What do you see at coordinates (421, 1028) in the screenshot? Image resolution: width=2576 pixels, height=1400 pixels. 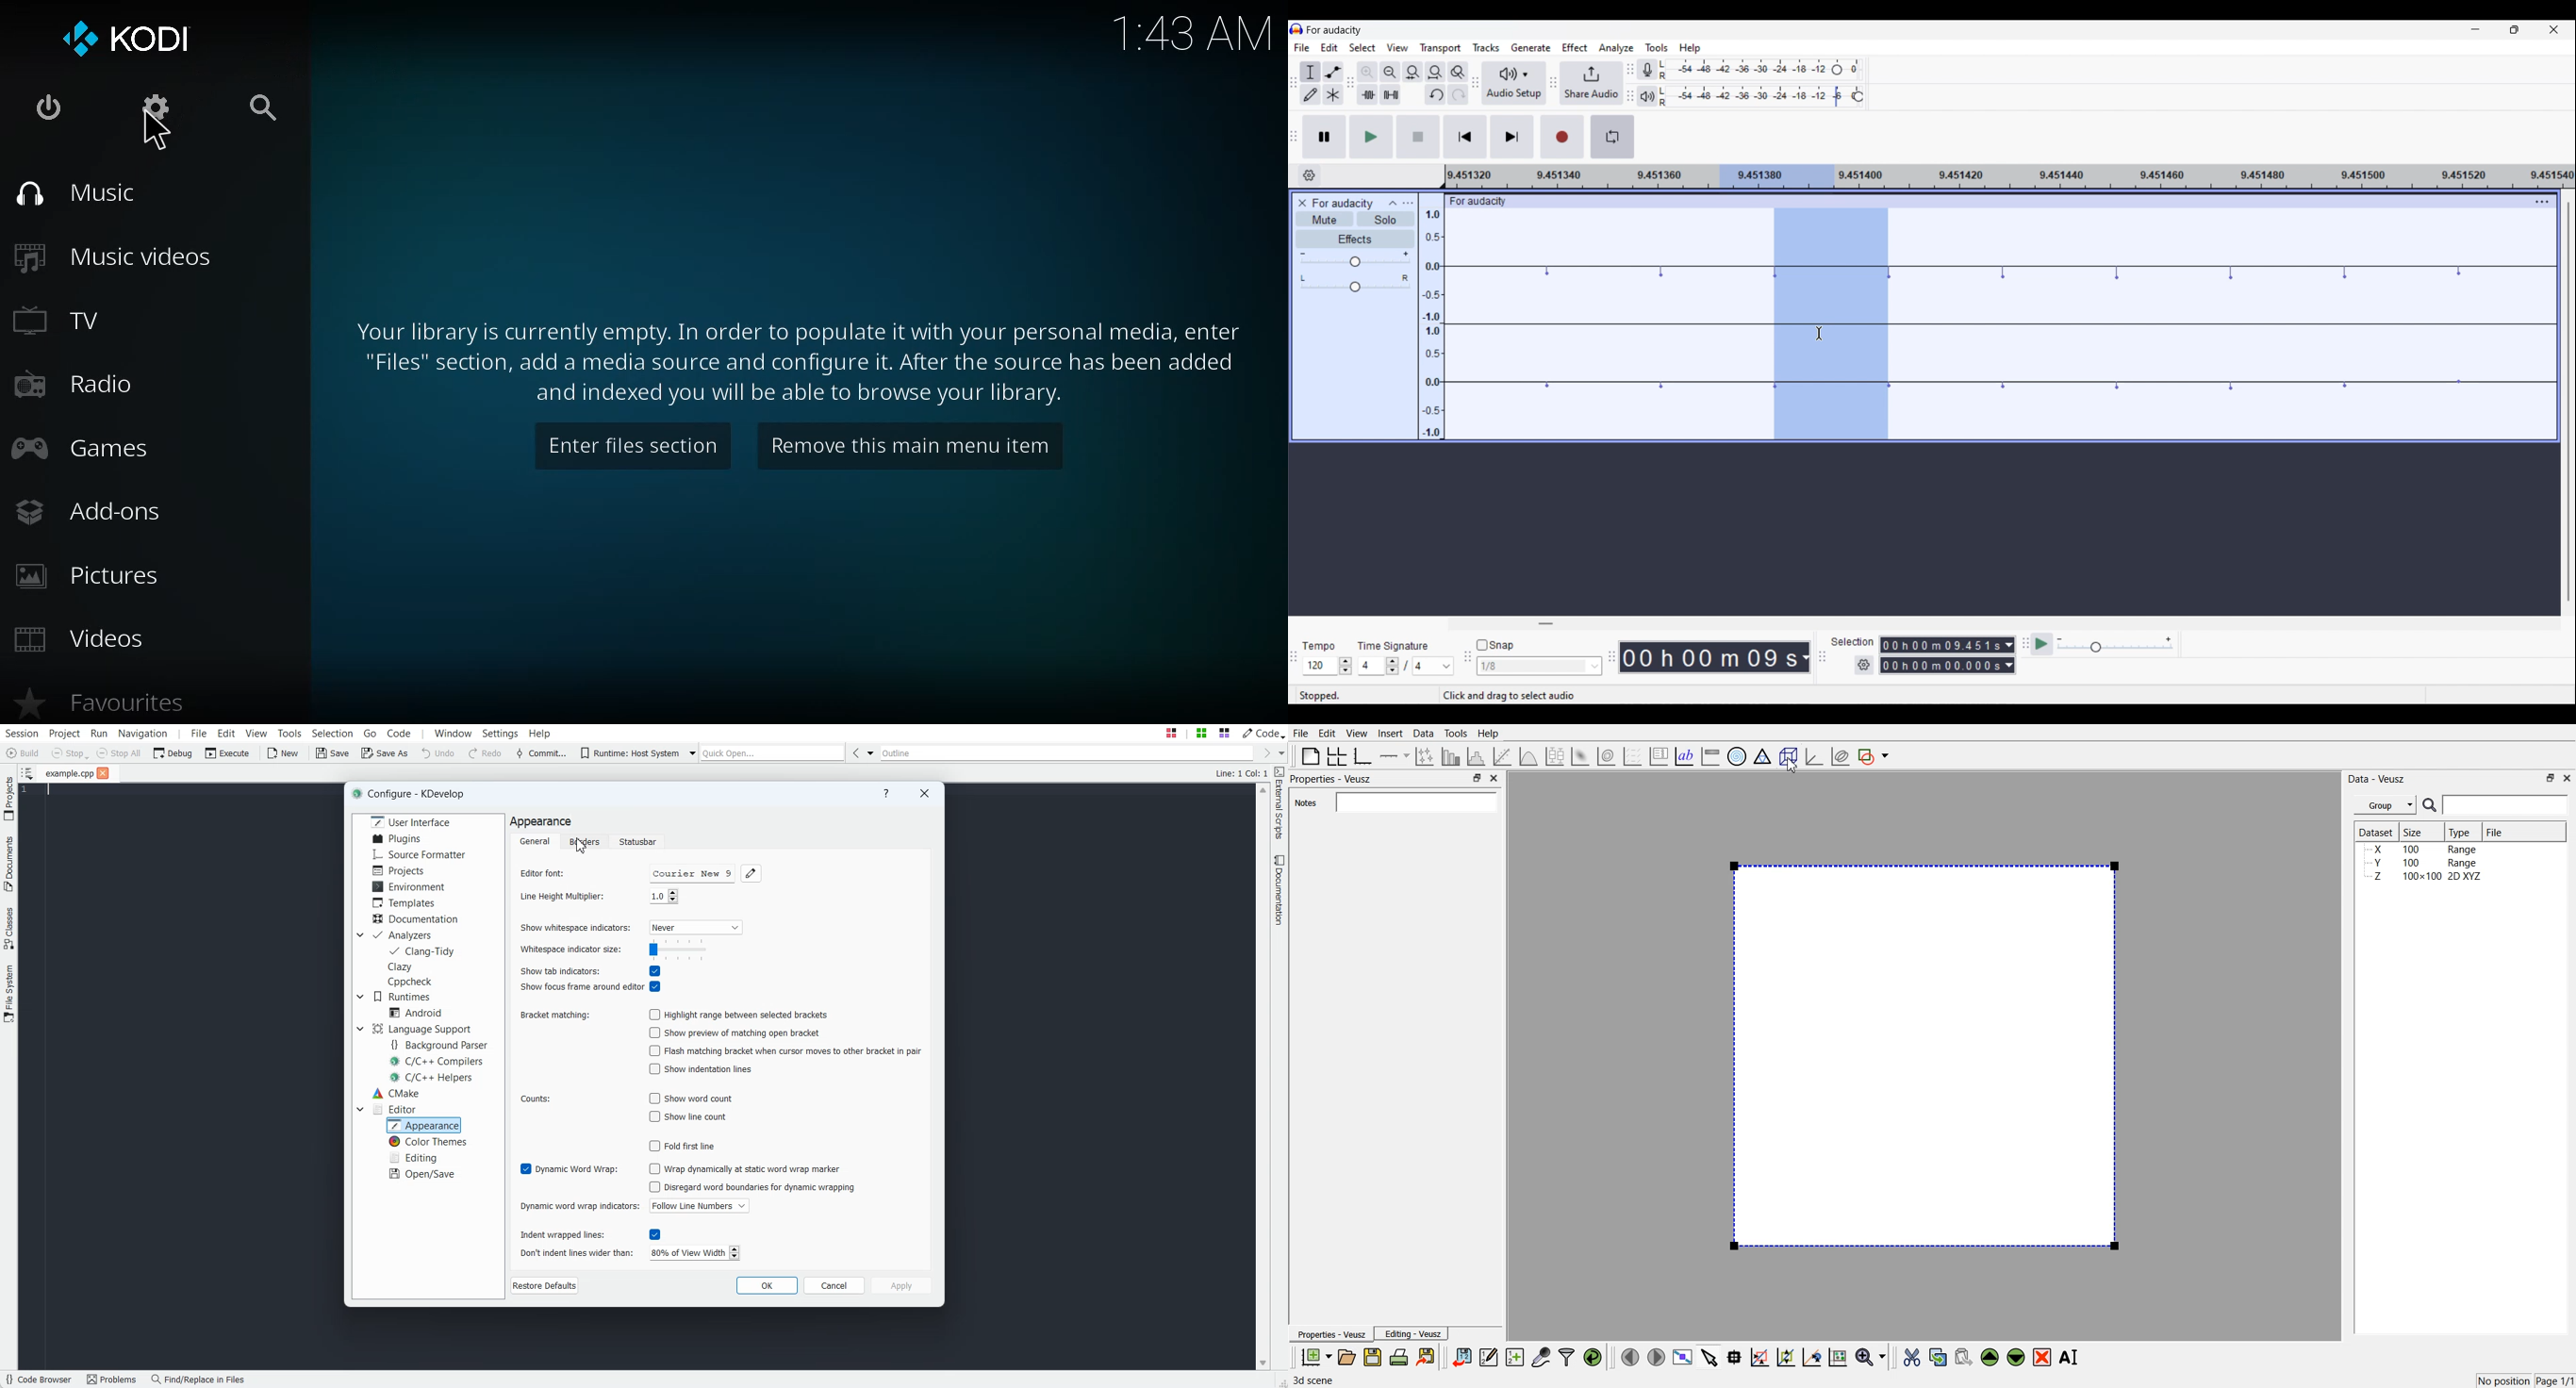 I see `Language Support` at bounding box center [421, 1028].